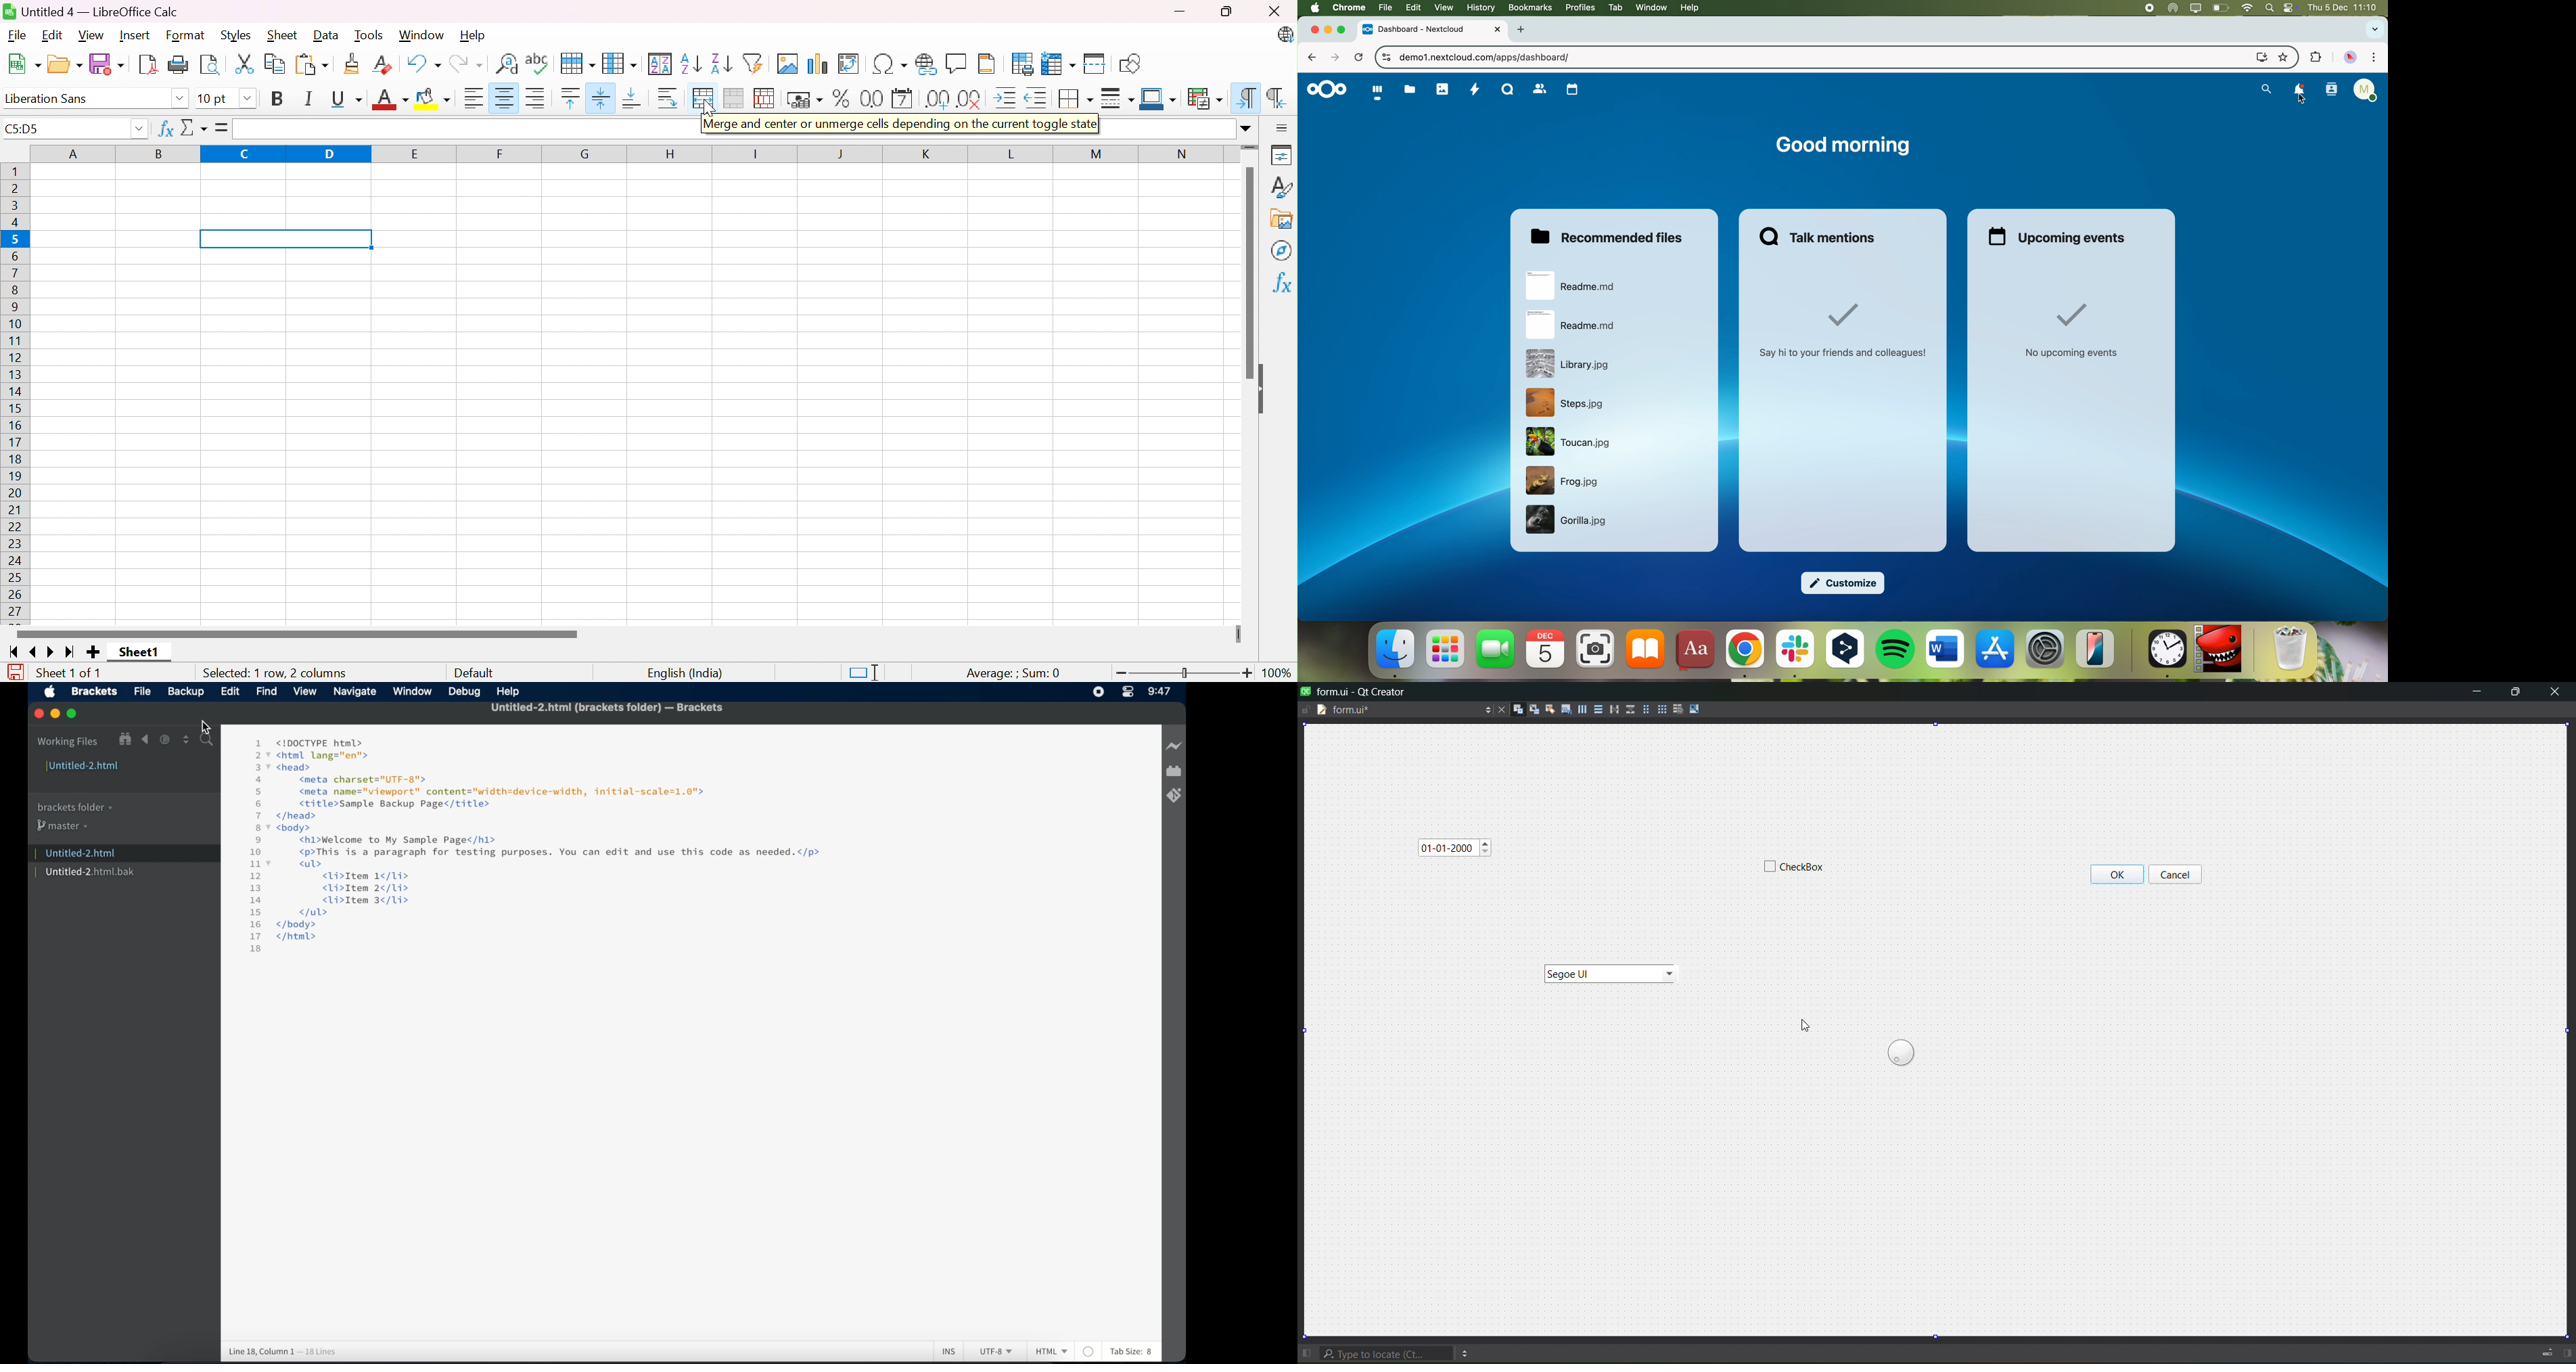 This screenshot has width=2576, height=1372. What do you see at coordinates (1202, 96) in the screenshot?
I see `Conditional` at bounding box center [1202, 96].